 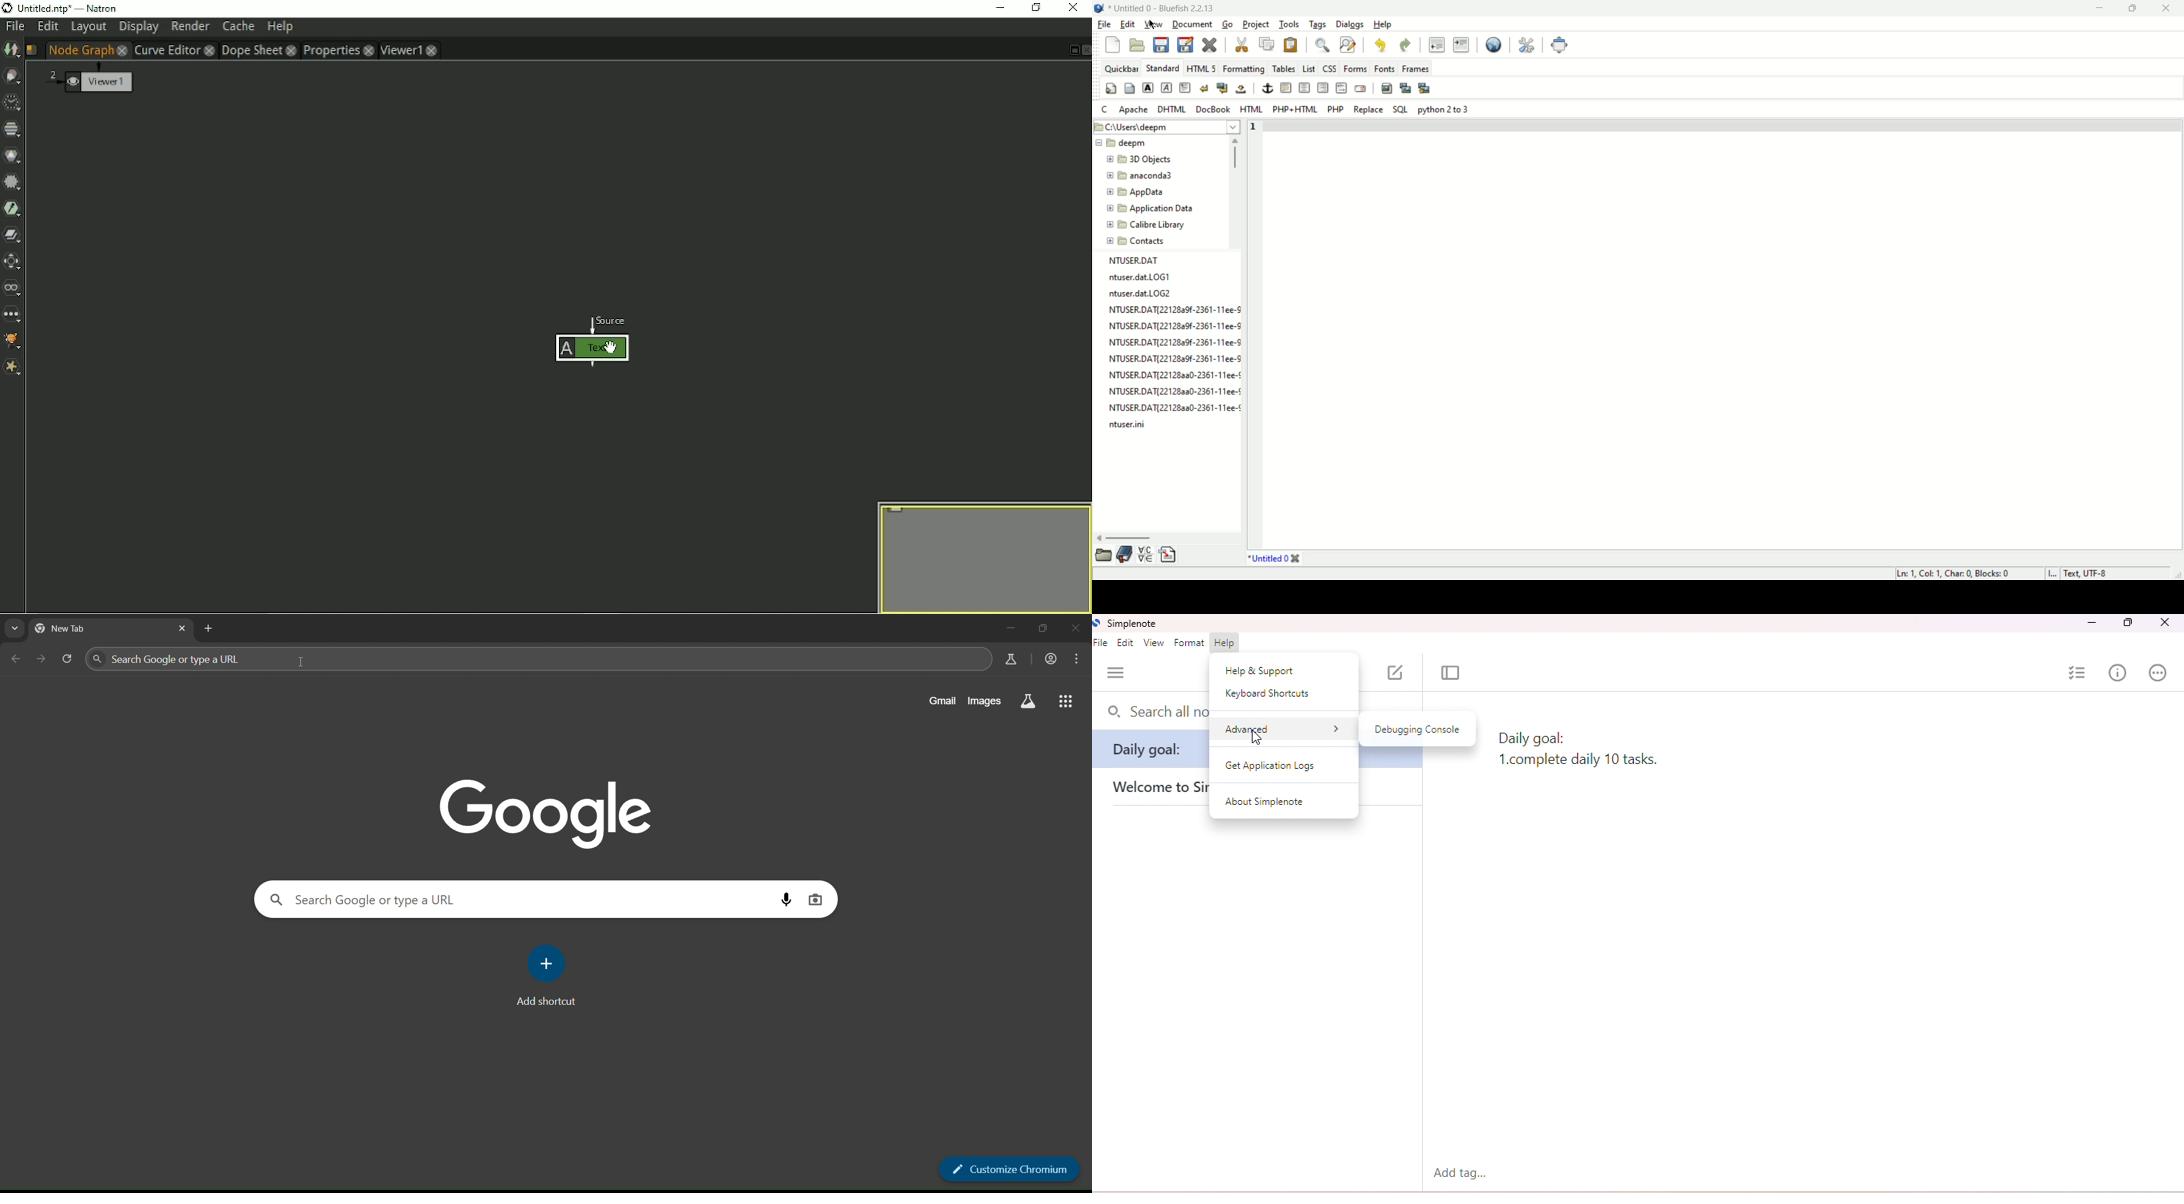 What do you see at coordinates (1076, 630) in the screenshot?
I see `close` at bounding box center [1076, 630].